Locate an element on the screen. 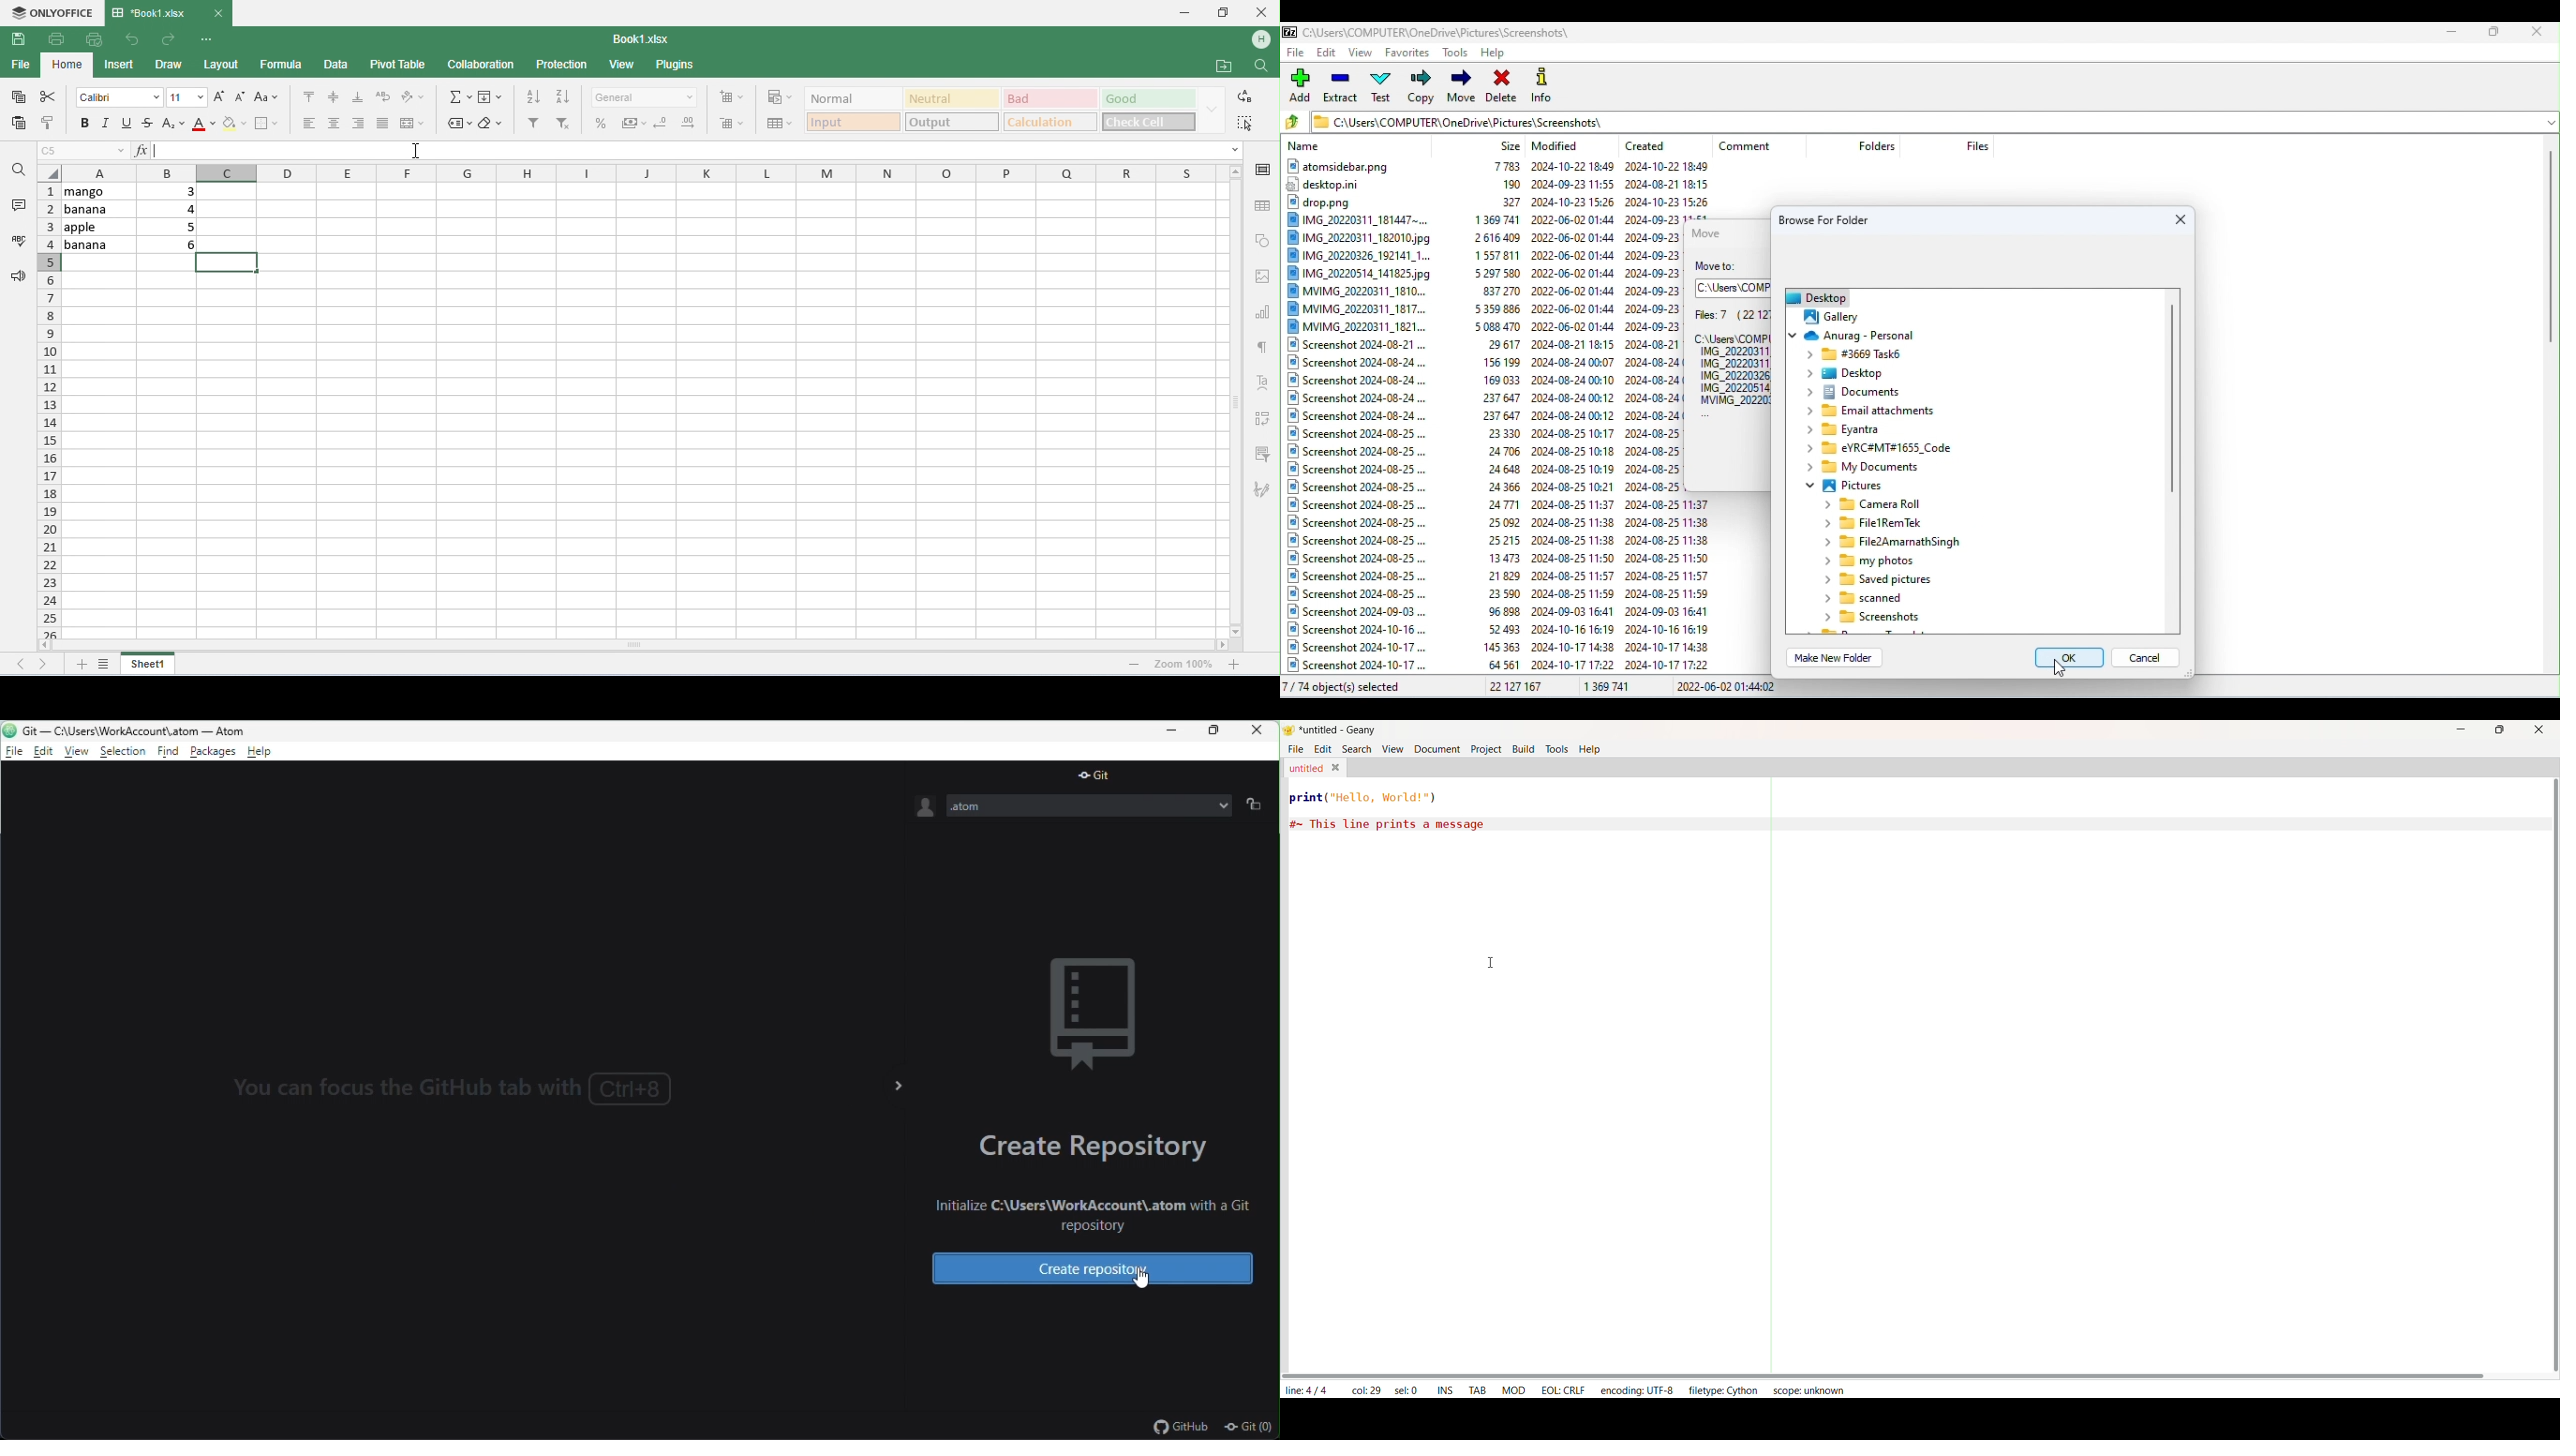  Files is located at coordinates (1977, 145).